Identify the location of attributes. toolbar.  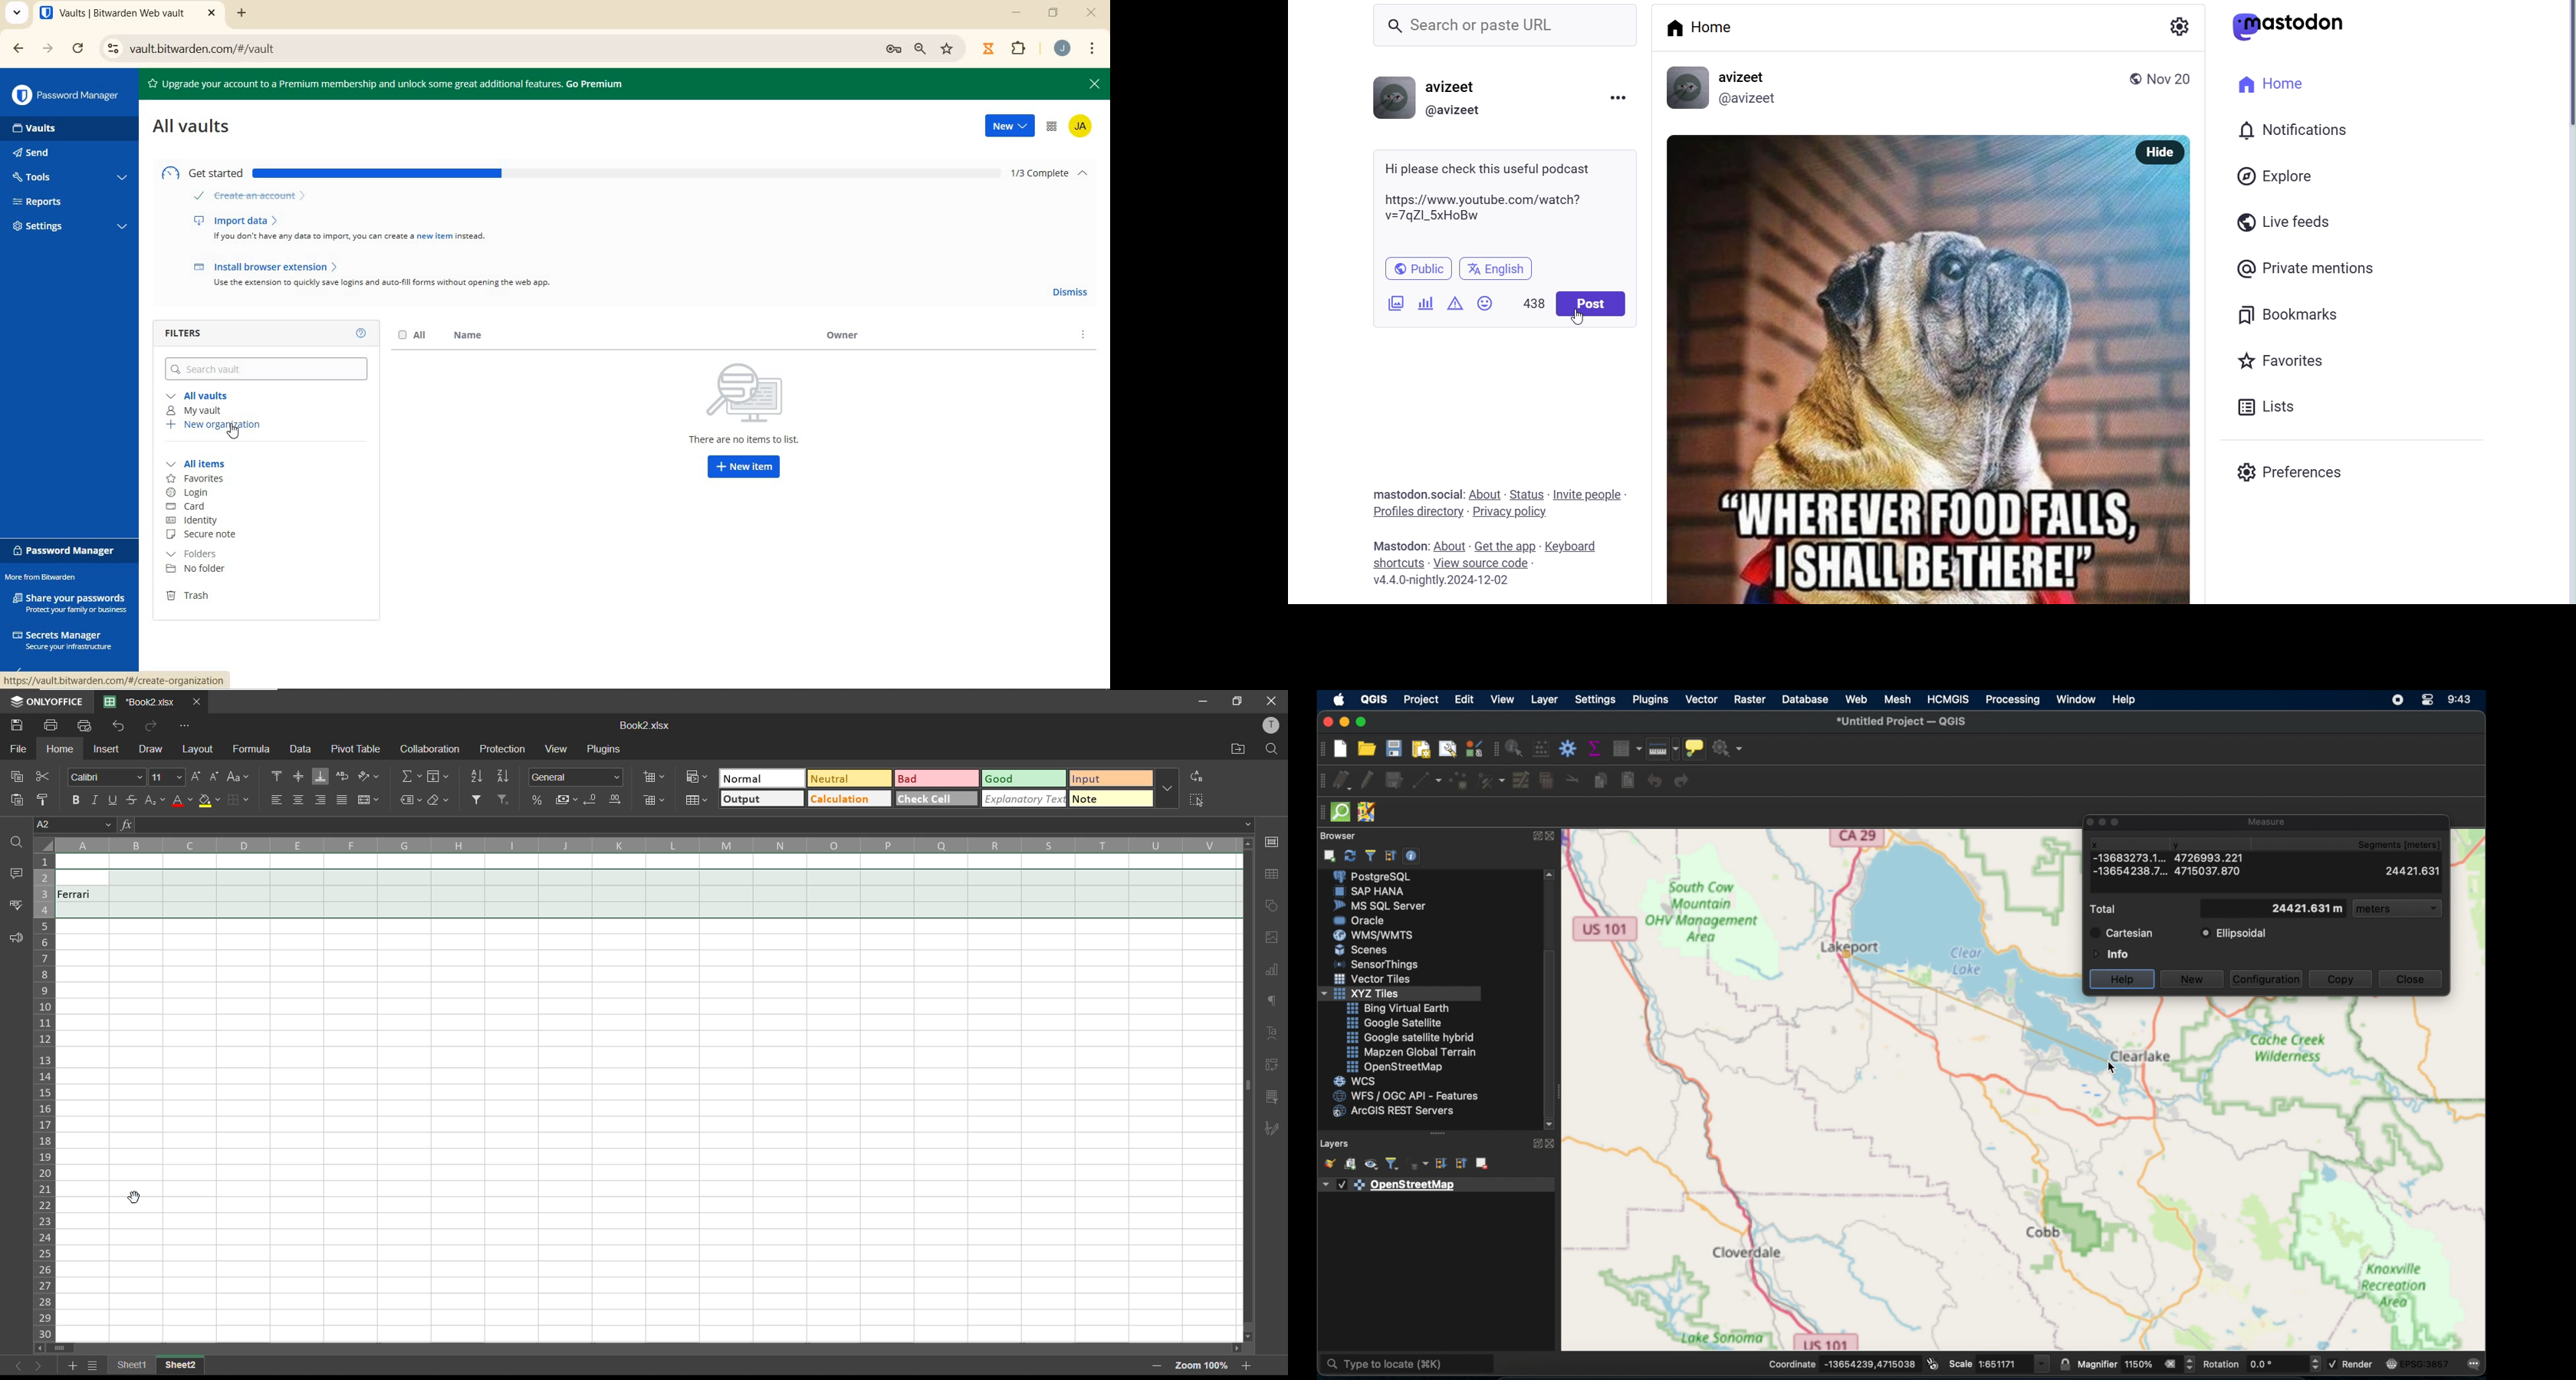
(1494, 749).